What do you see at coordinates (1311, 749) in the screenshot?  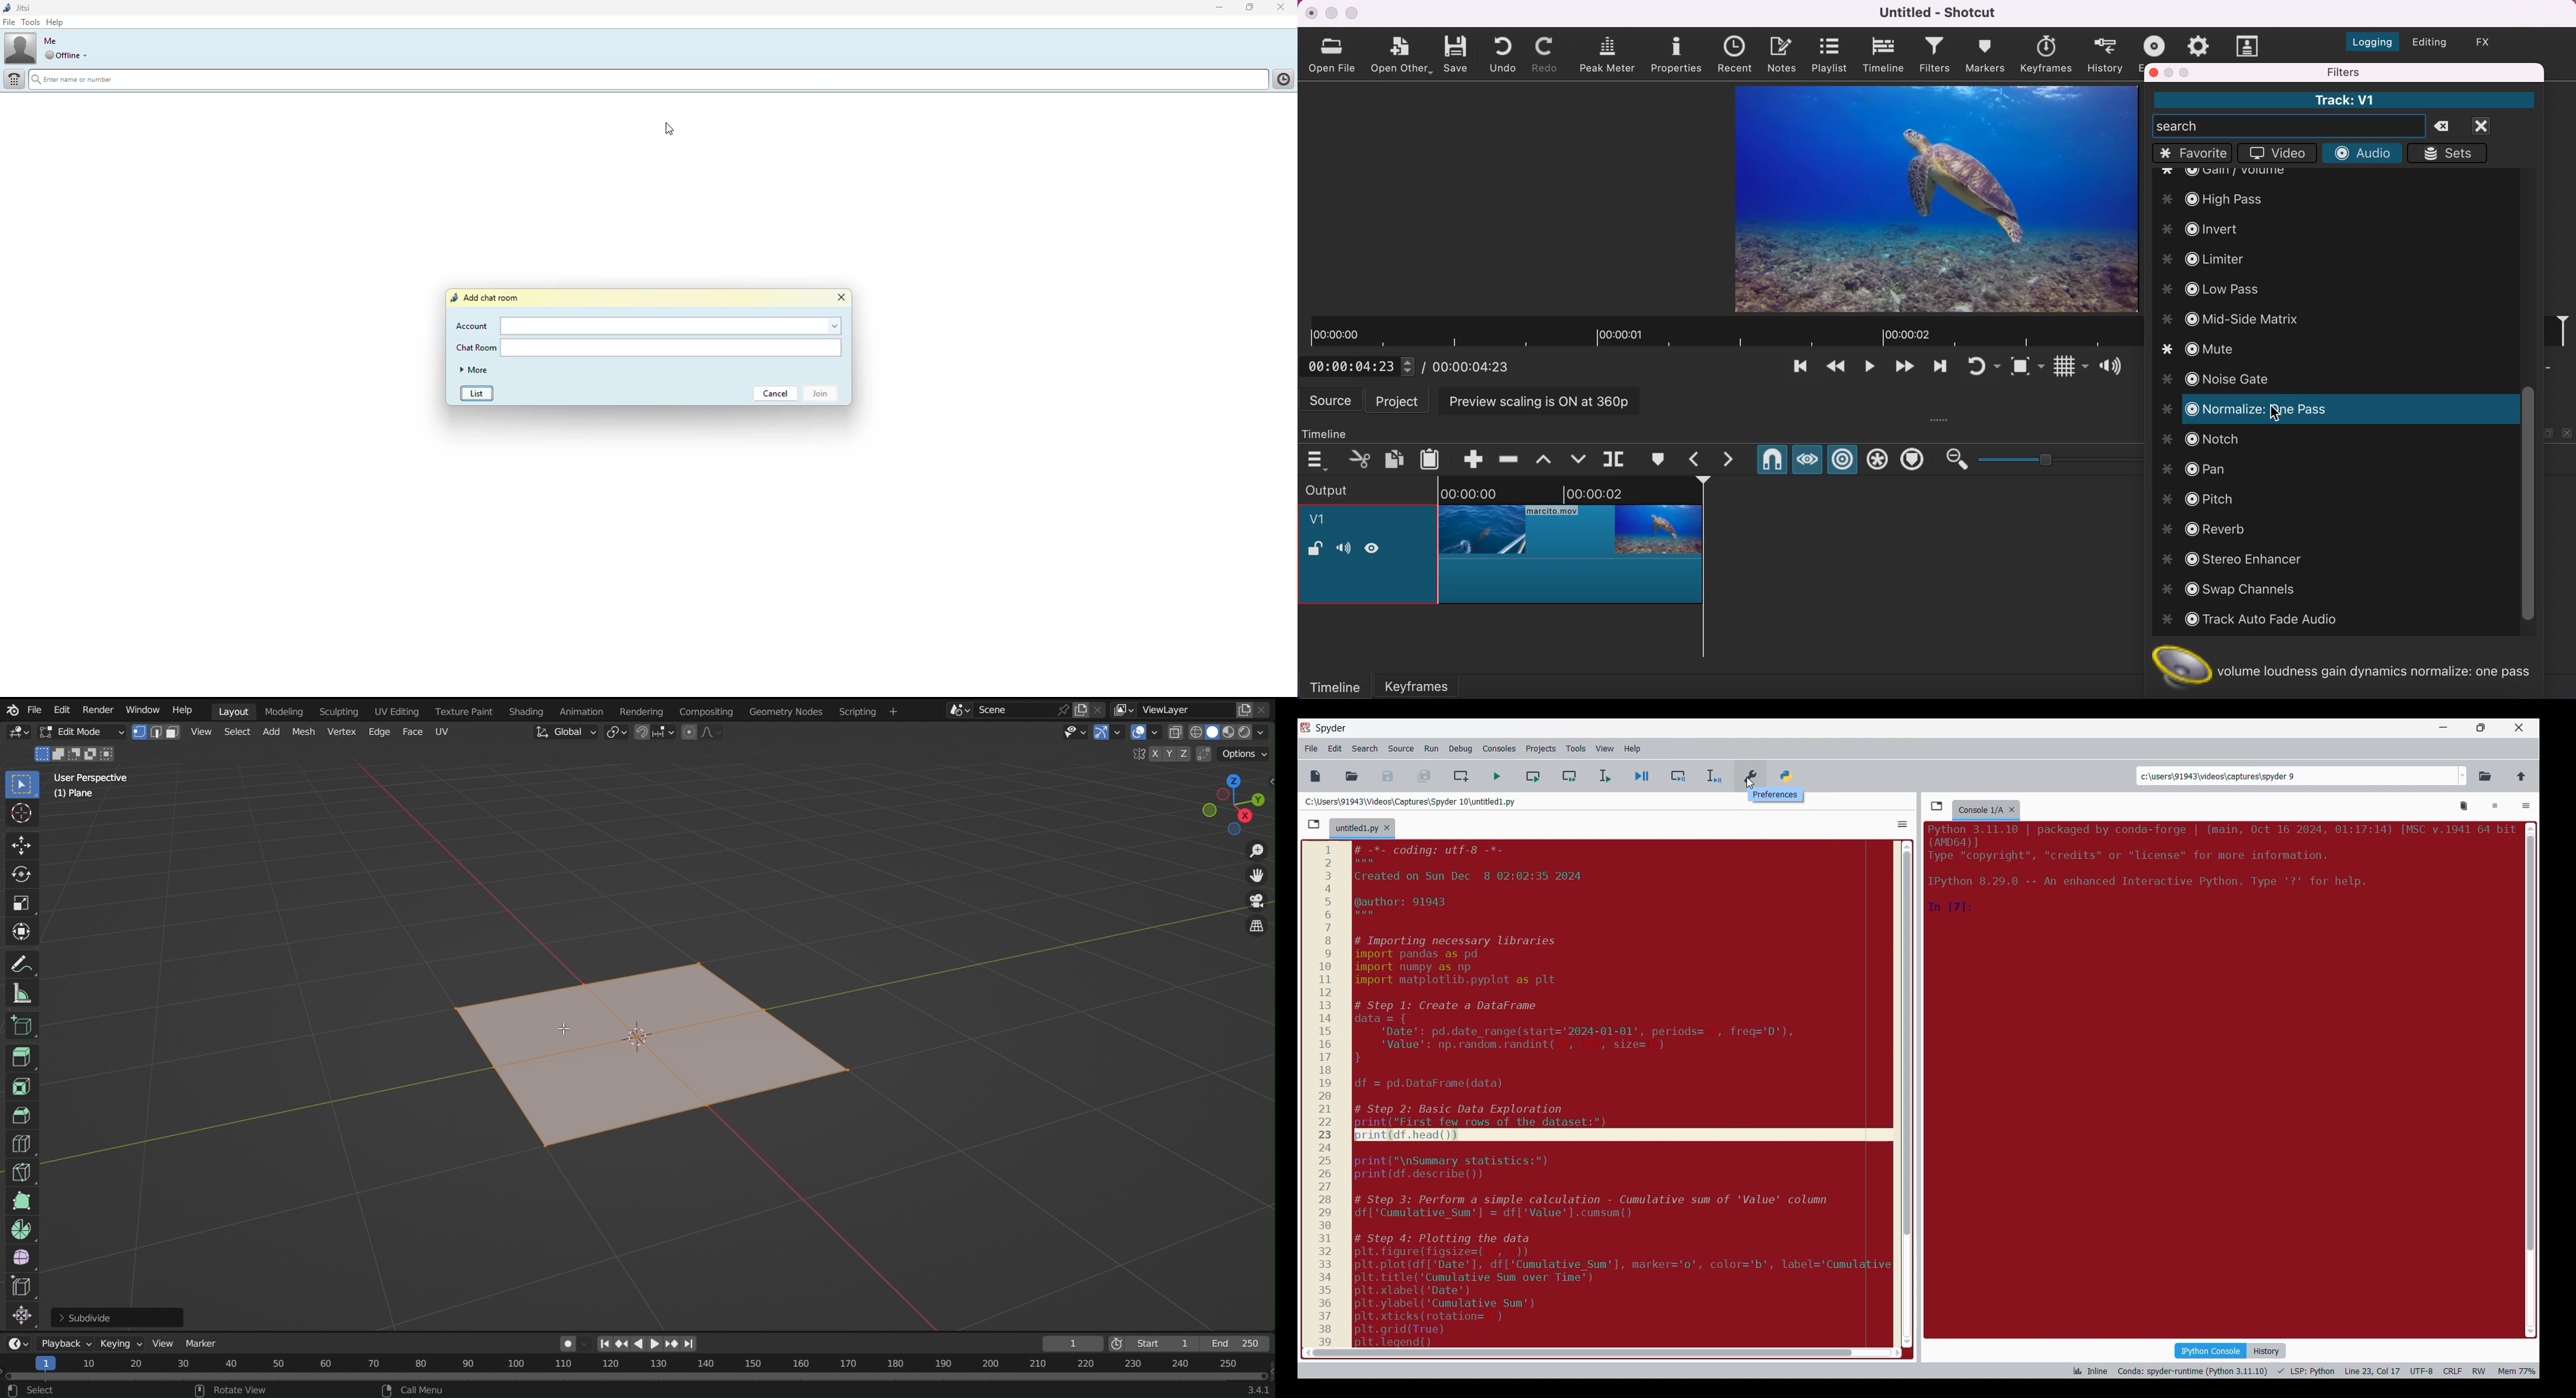 I see `File menu ` at bounding box center [1311, 749].